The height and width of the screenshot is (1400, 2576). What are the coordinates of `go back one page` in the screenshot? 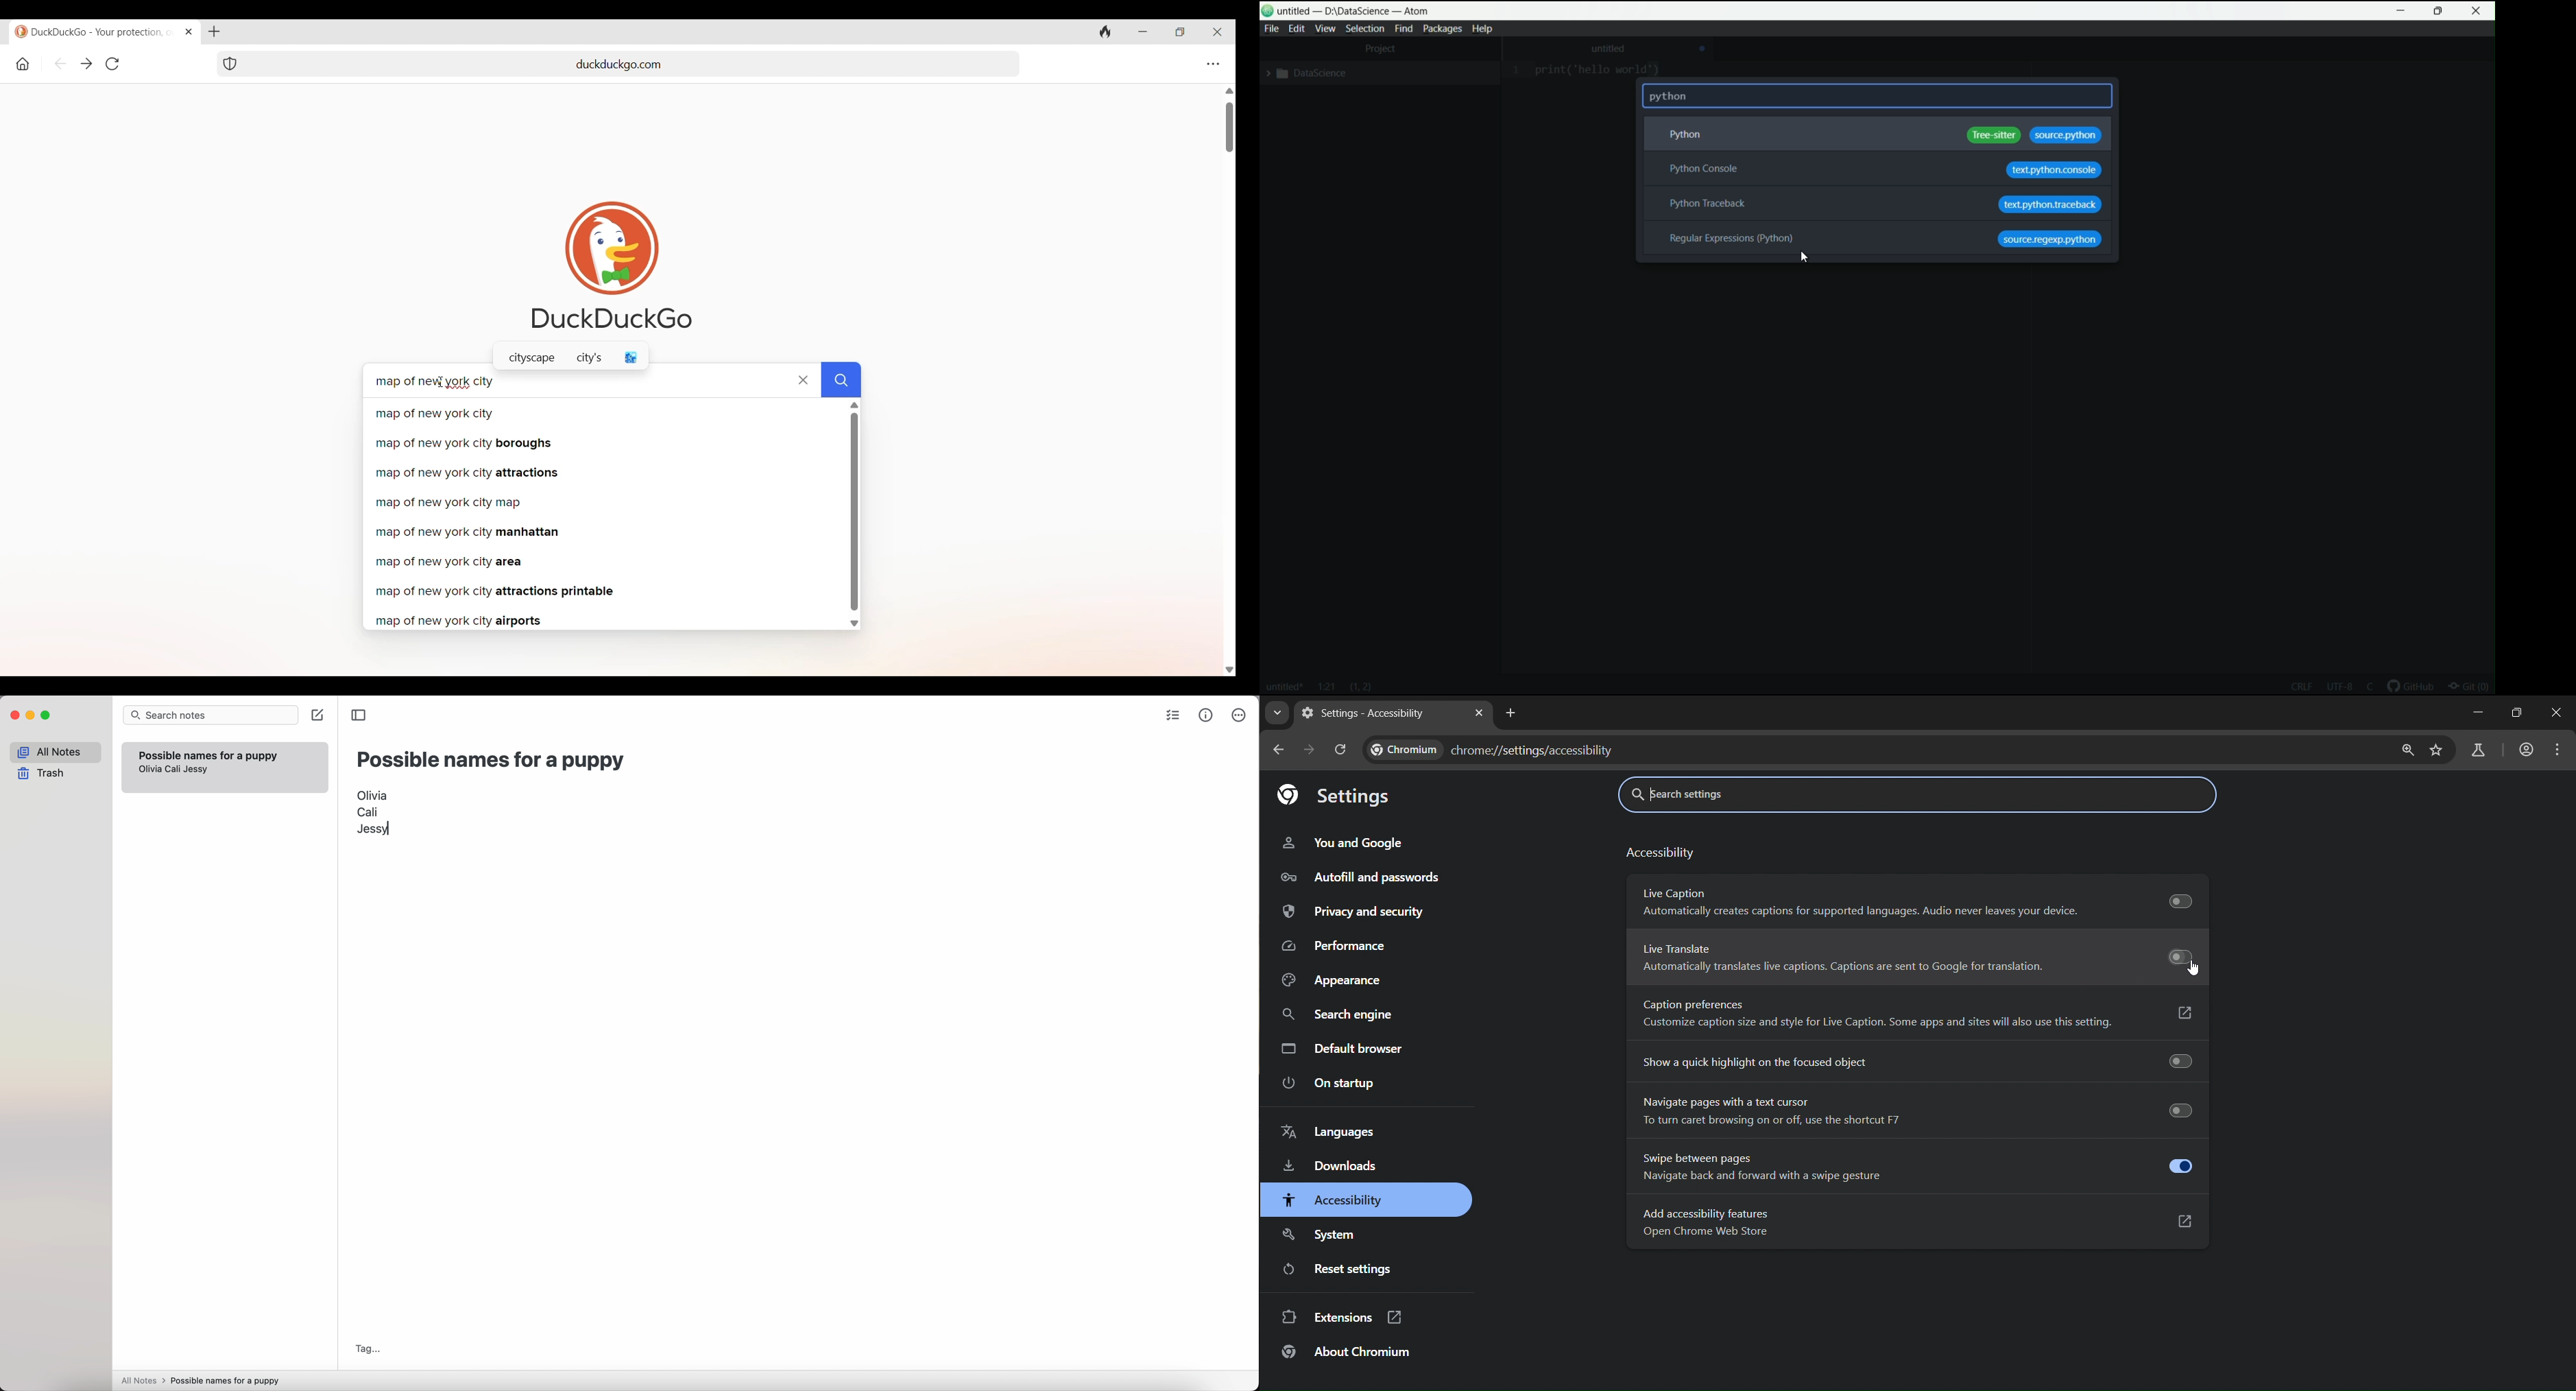 It's located at (1281, 750).